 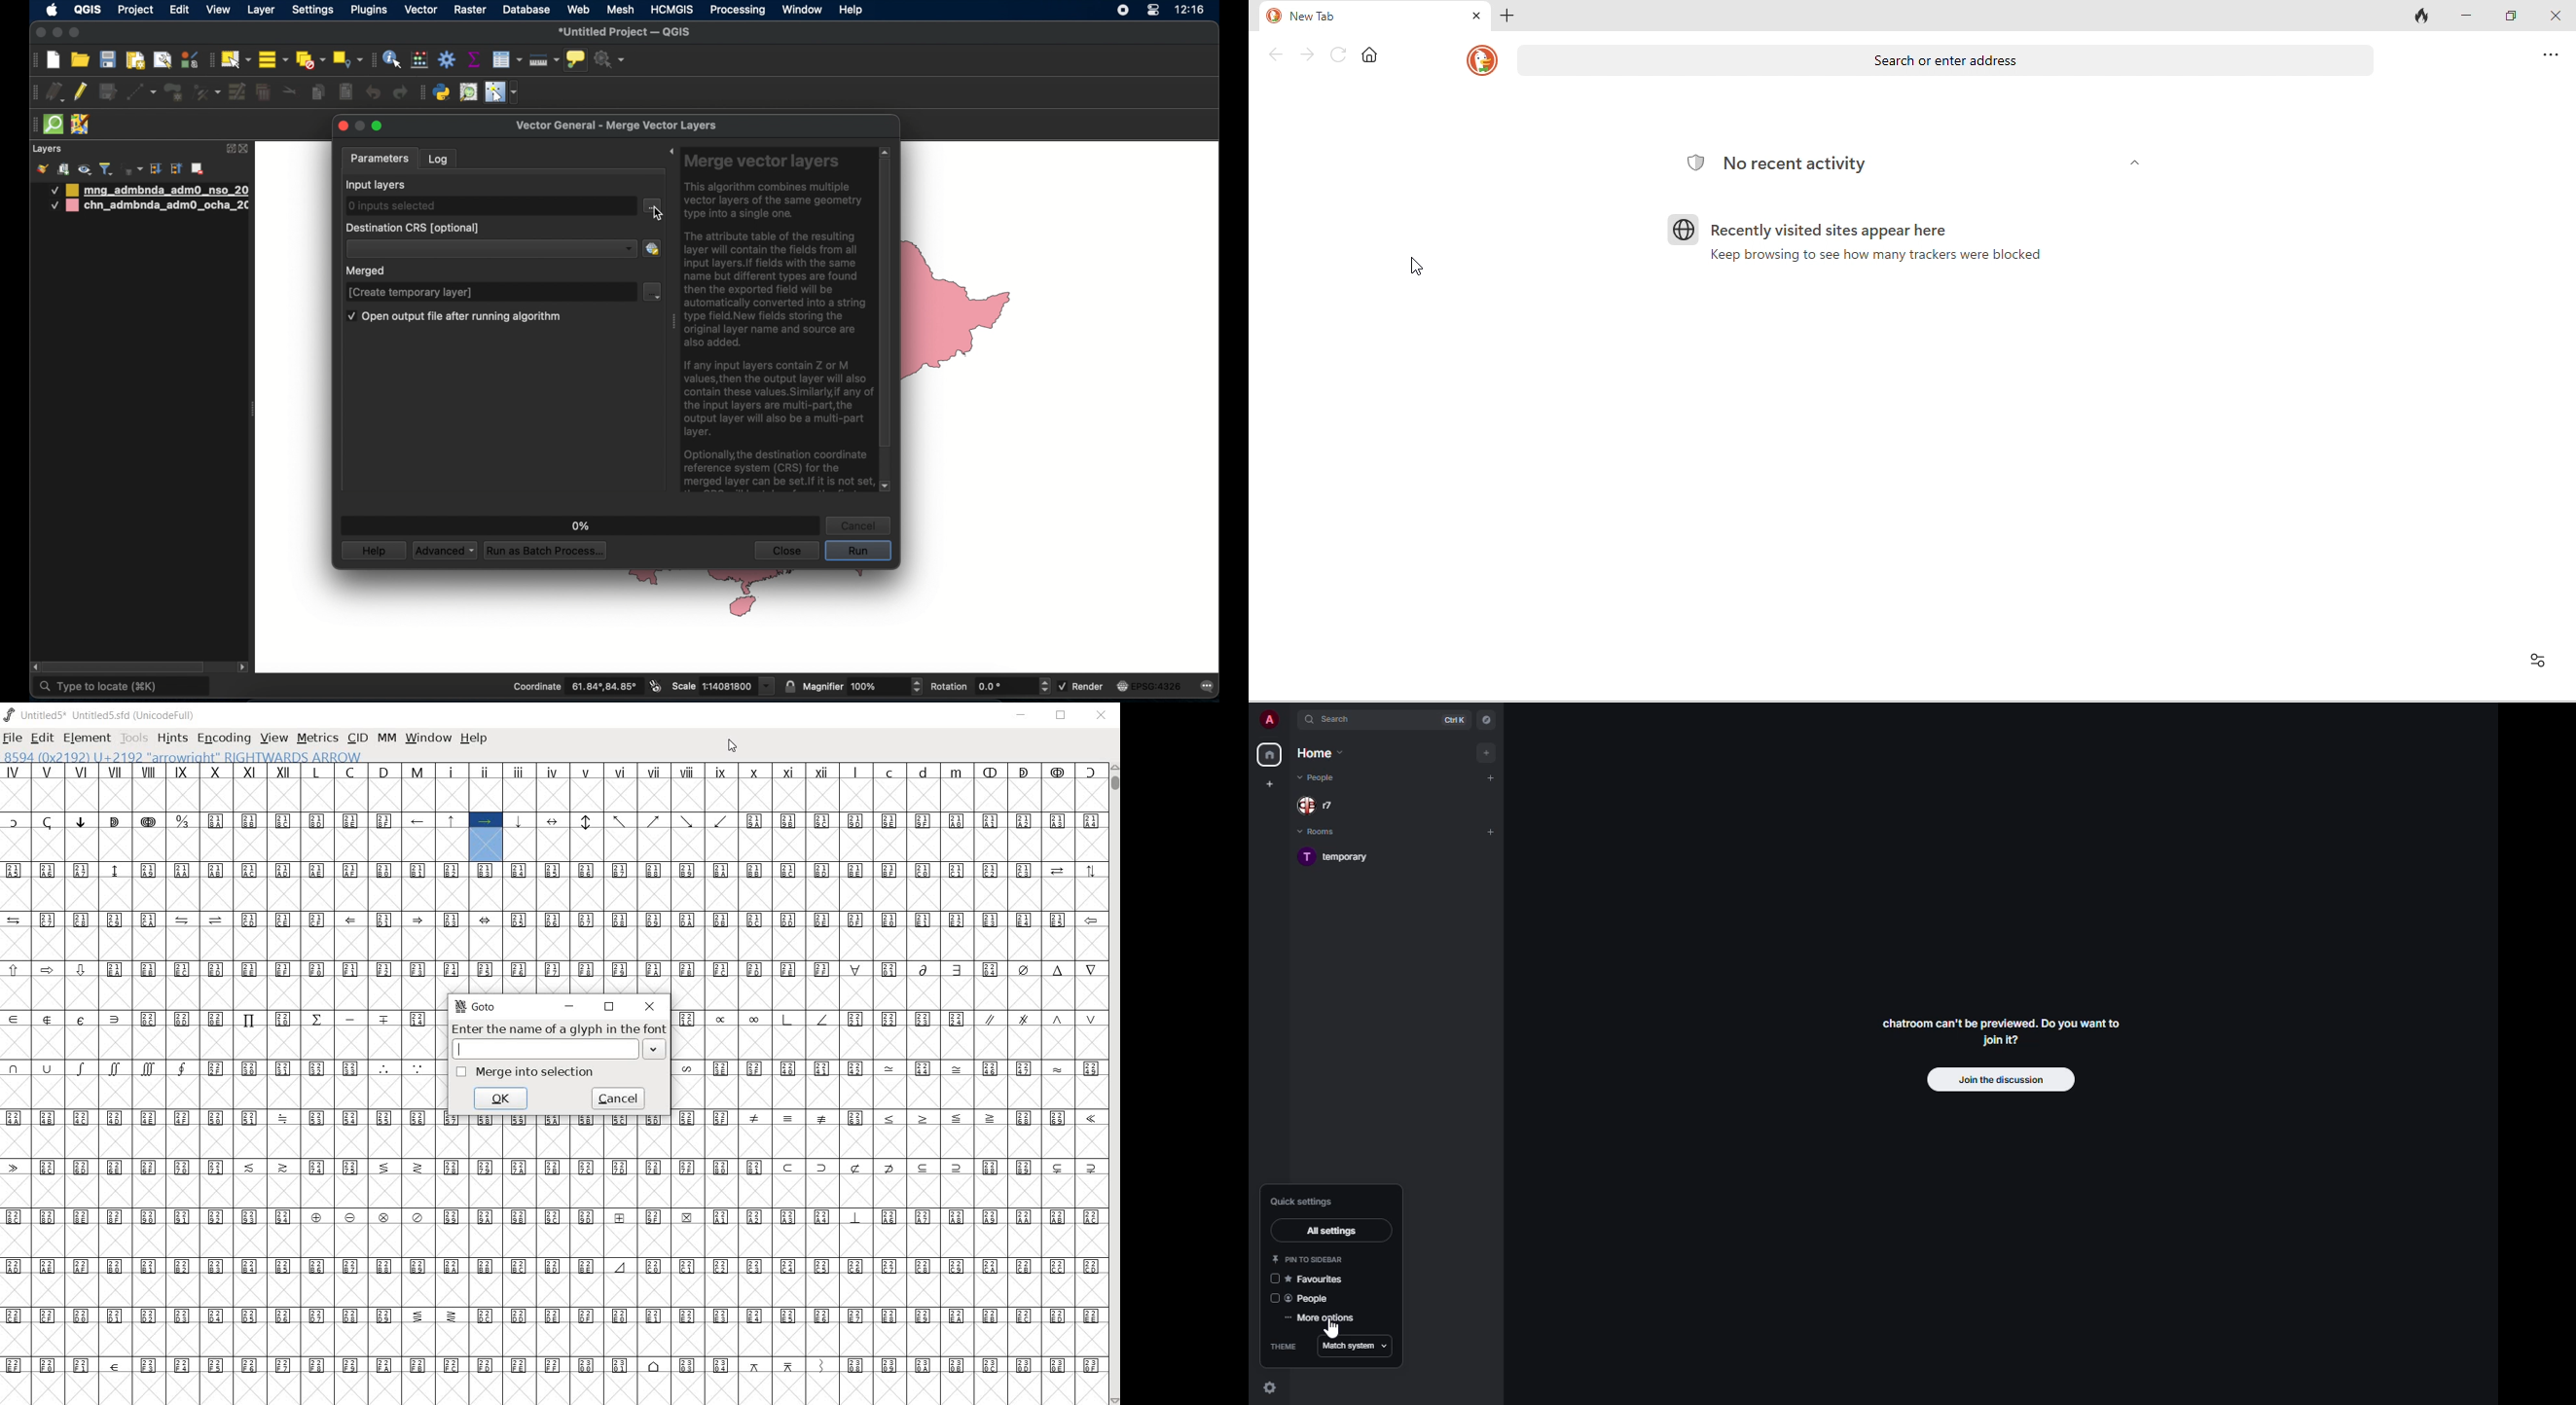 What do you see at coordinates (84, 170) in the screenshot?
I see `manage map theme` at bounding box center [84, 170].